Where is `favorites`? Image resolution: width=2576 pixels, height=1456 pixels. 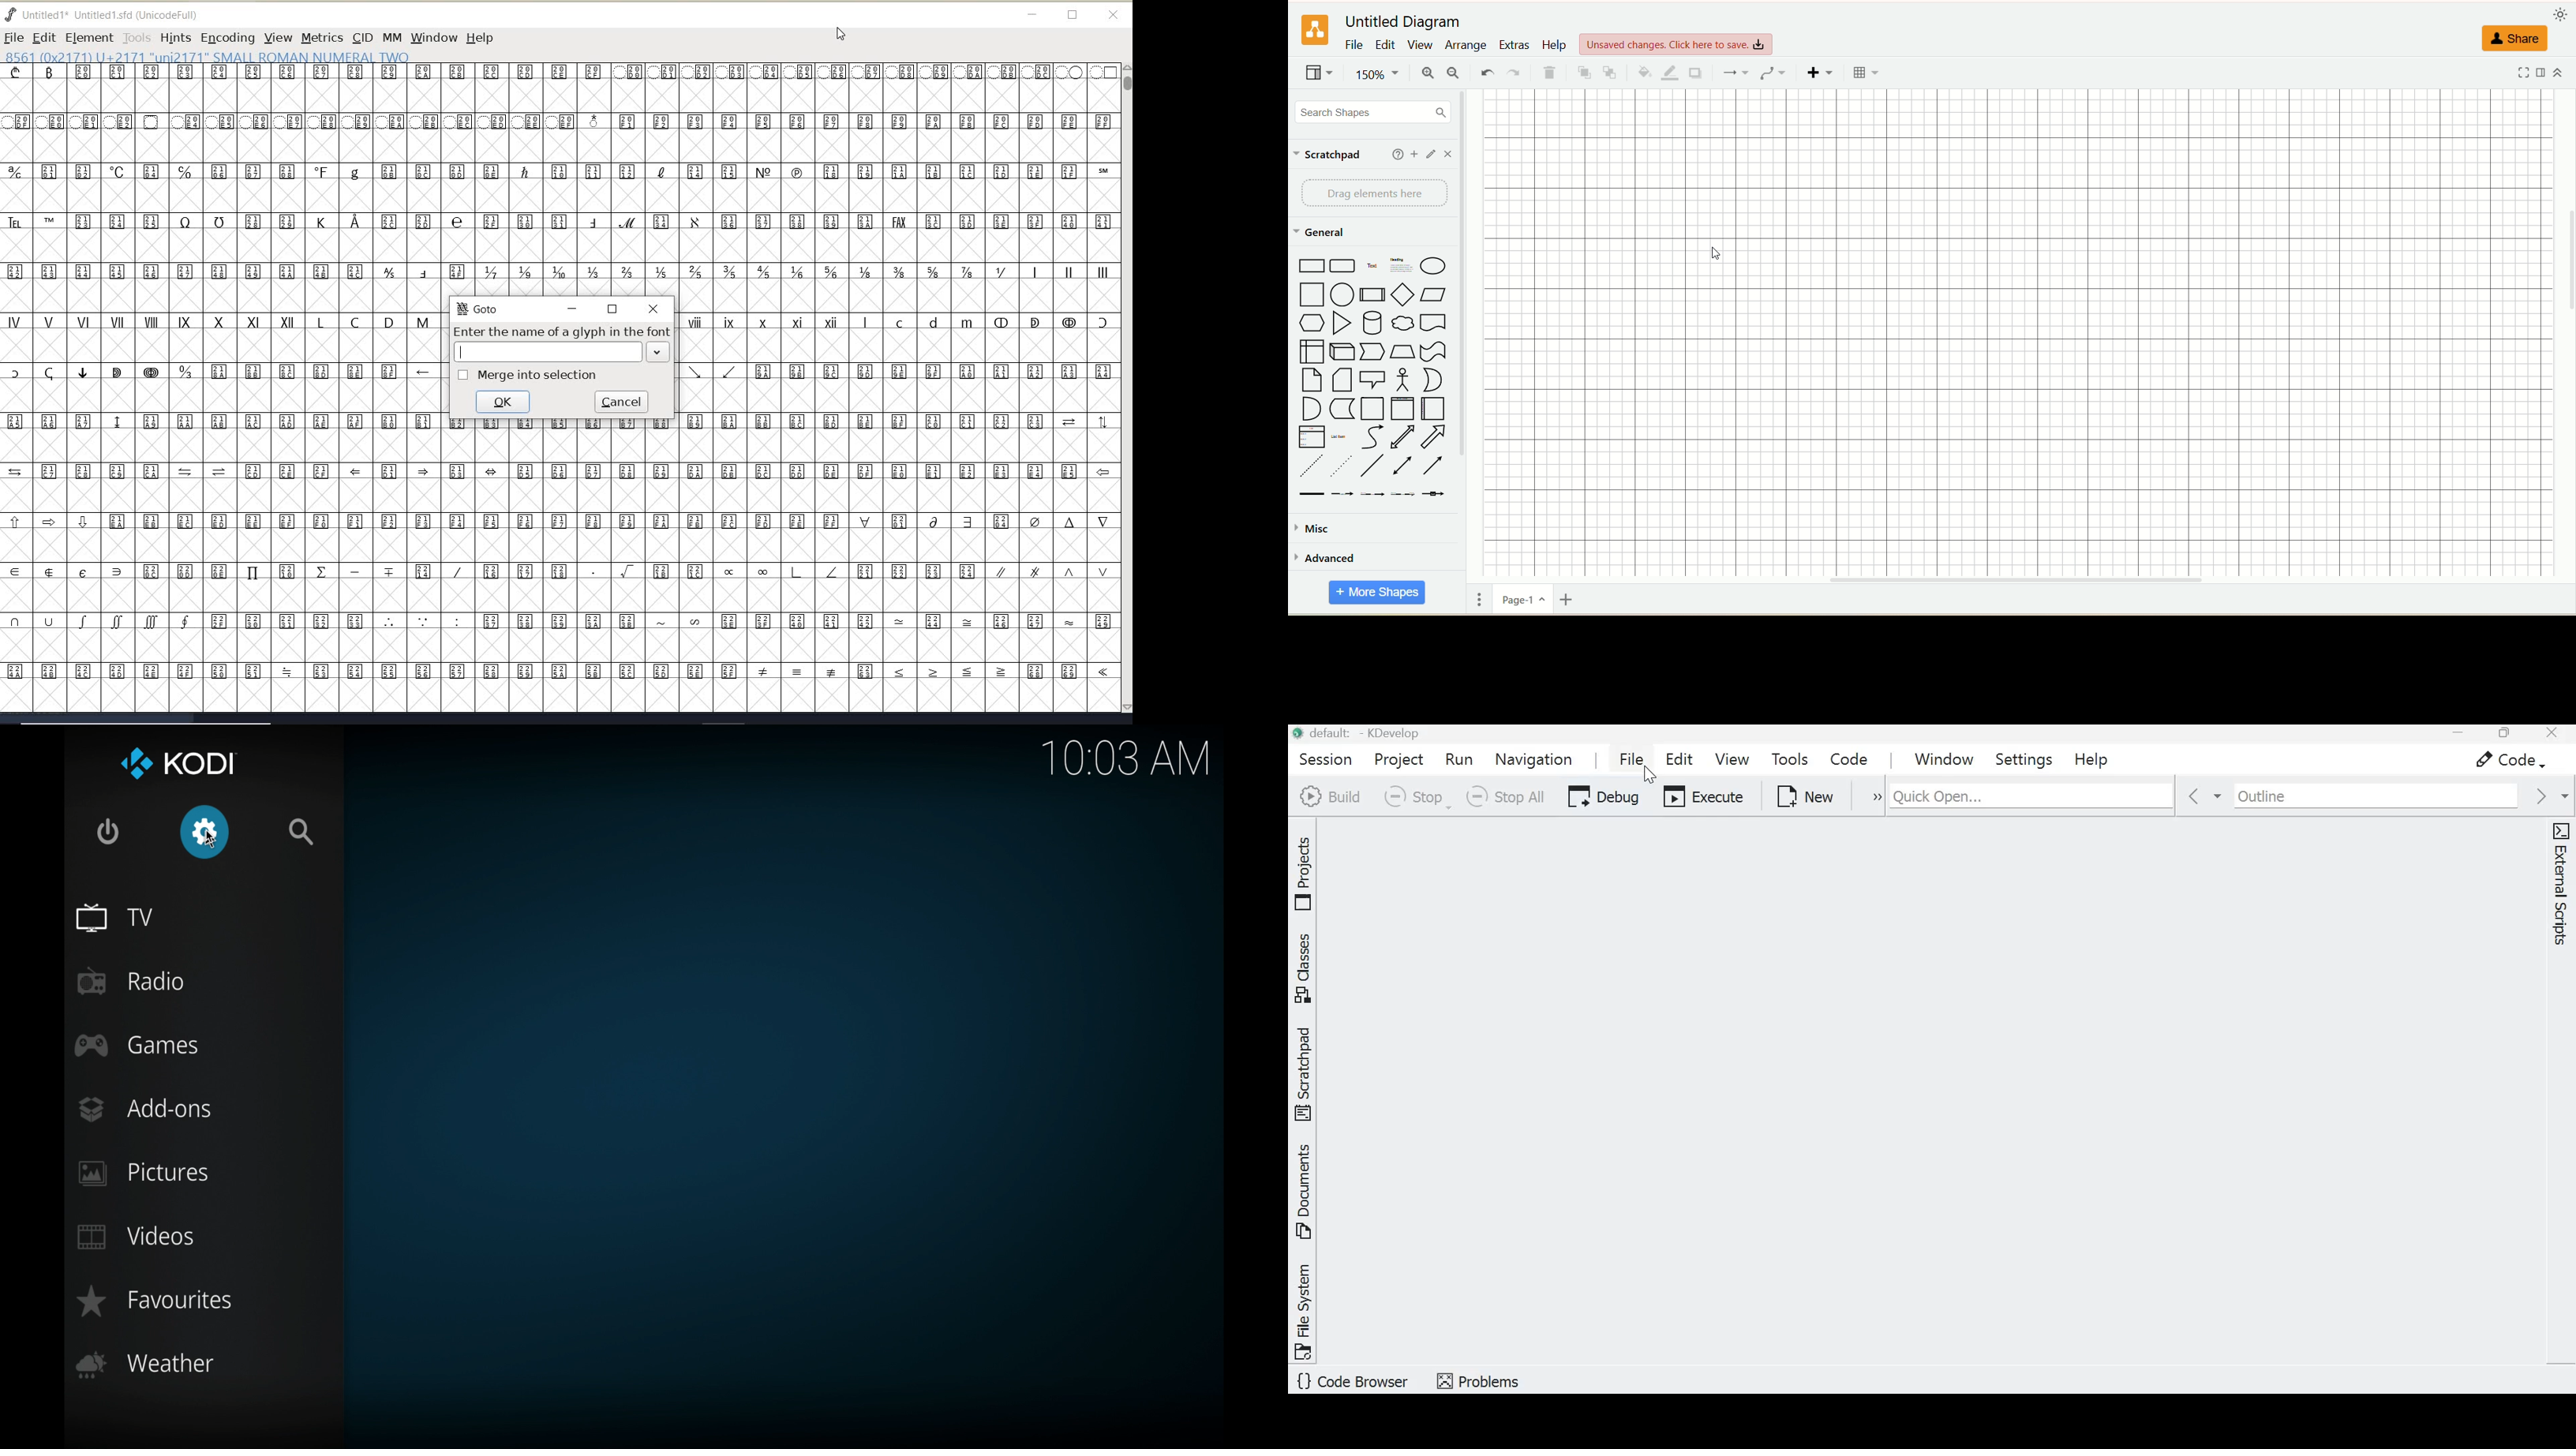
favorites is located at coordinates (154, 1301).